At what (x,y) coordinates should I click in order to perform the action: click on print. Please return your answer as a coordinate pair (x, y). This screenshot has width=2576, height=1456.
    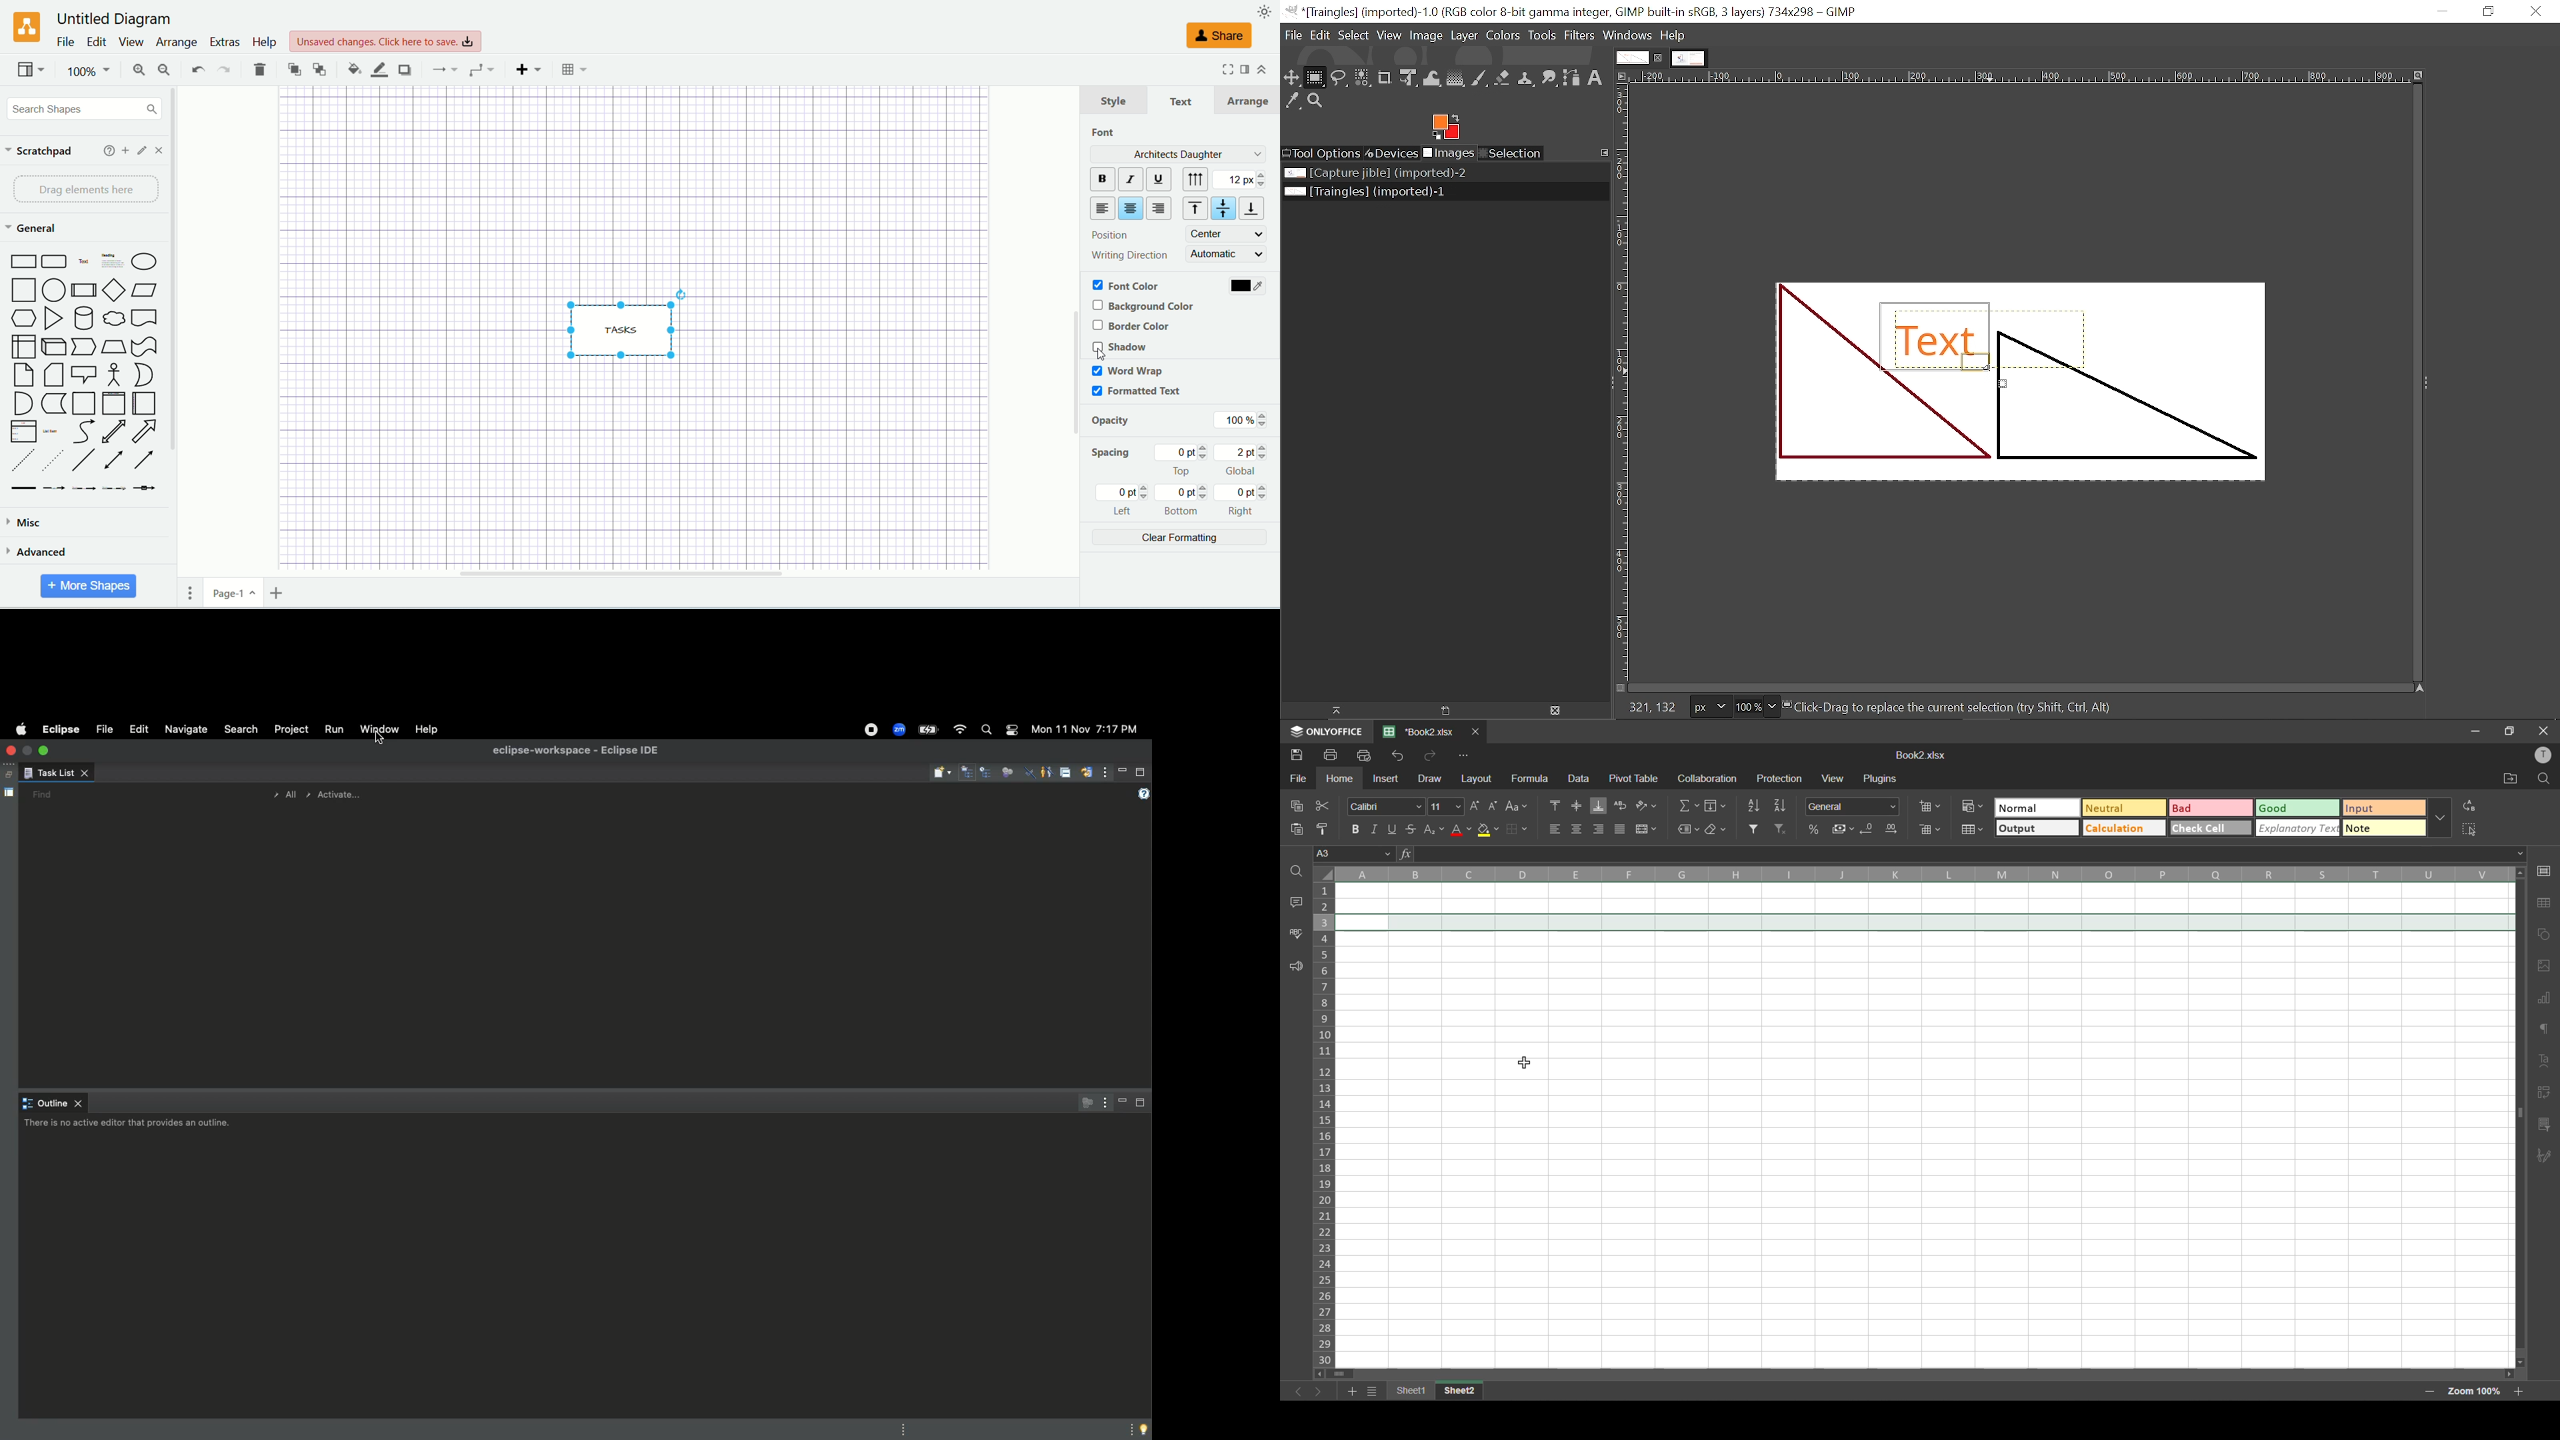
    Looking at the image, I should click on (1330, 755).